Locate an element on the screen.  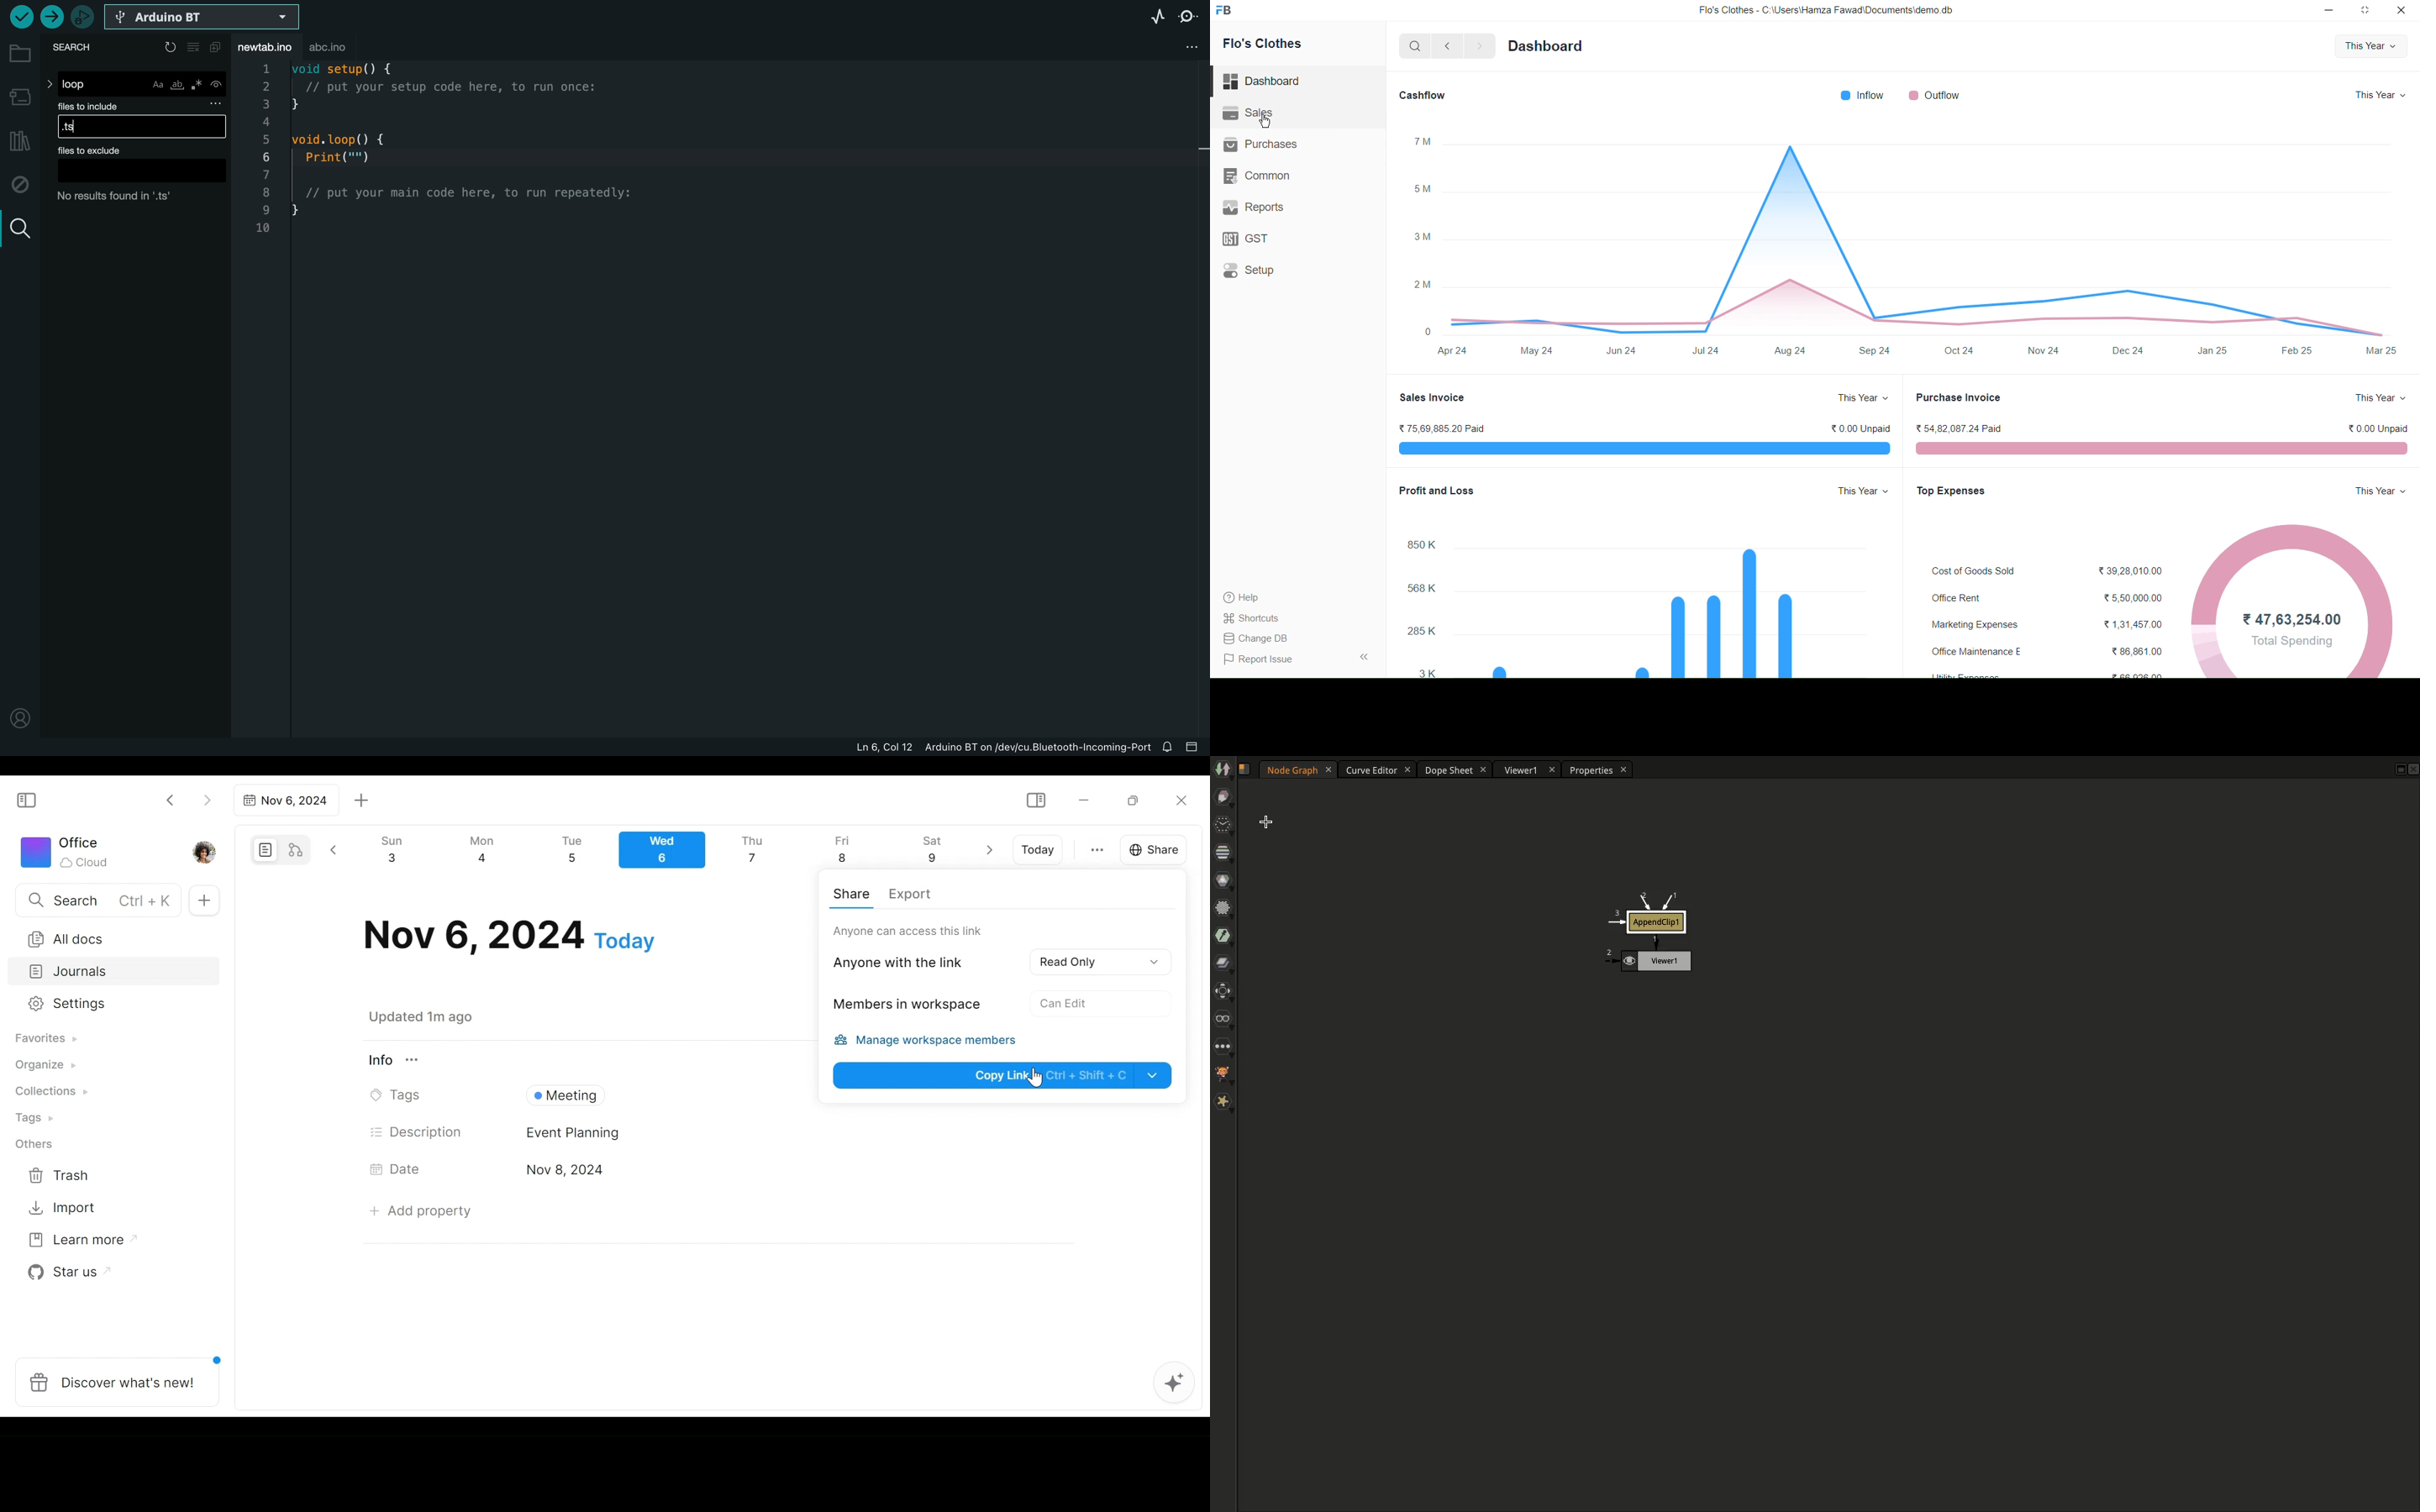
May 24 is located at coordinates (1538, 349).